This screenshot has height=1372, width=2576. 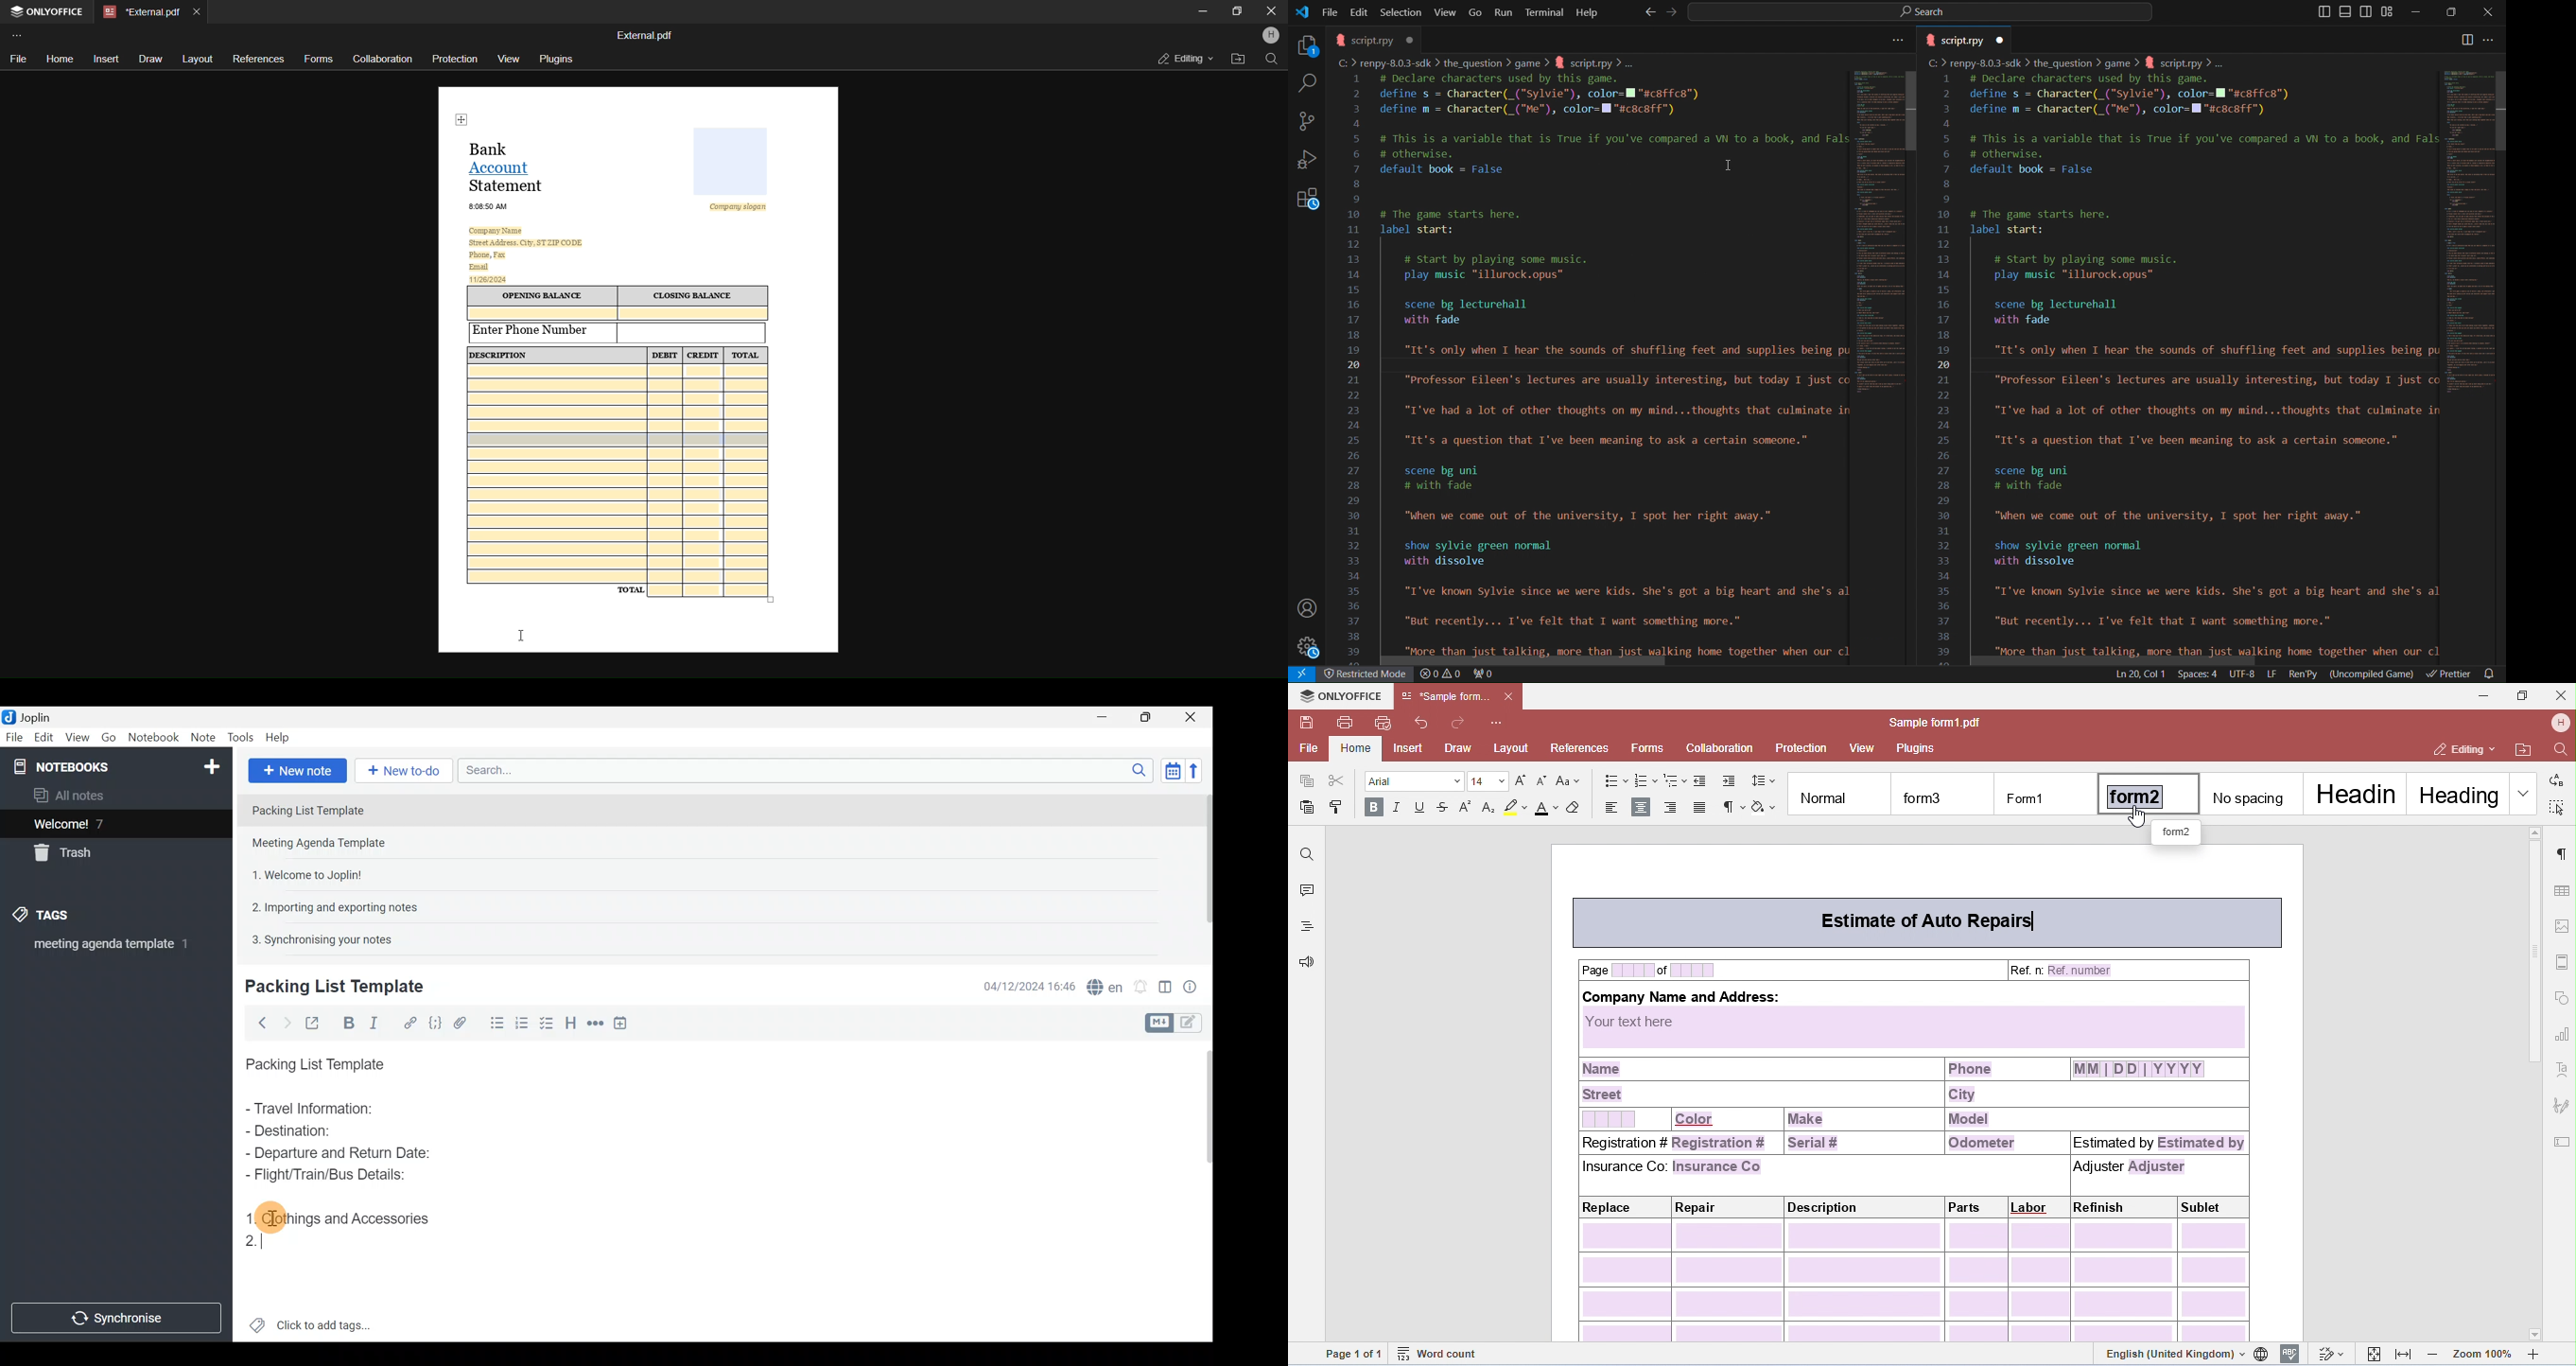 What do you see at coordinates (1271, 36) in the screenshot?
I see `profile` at bounding box center [1271, 36].